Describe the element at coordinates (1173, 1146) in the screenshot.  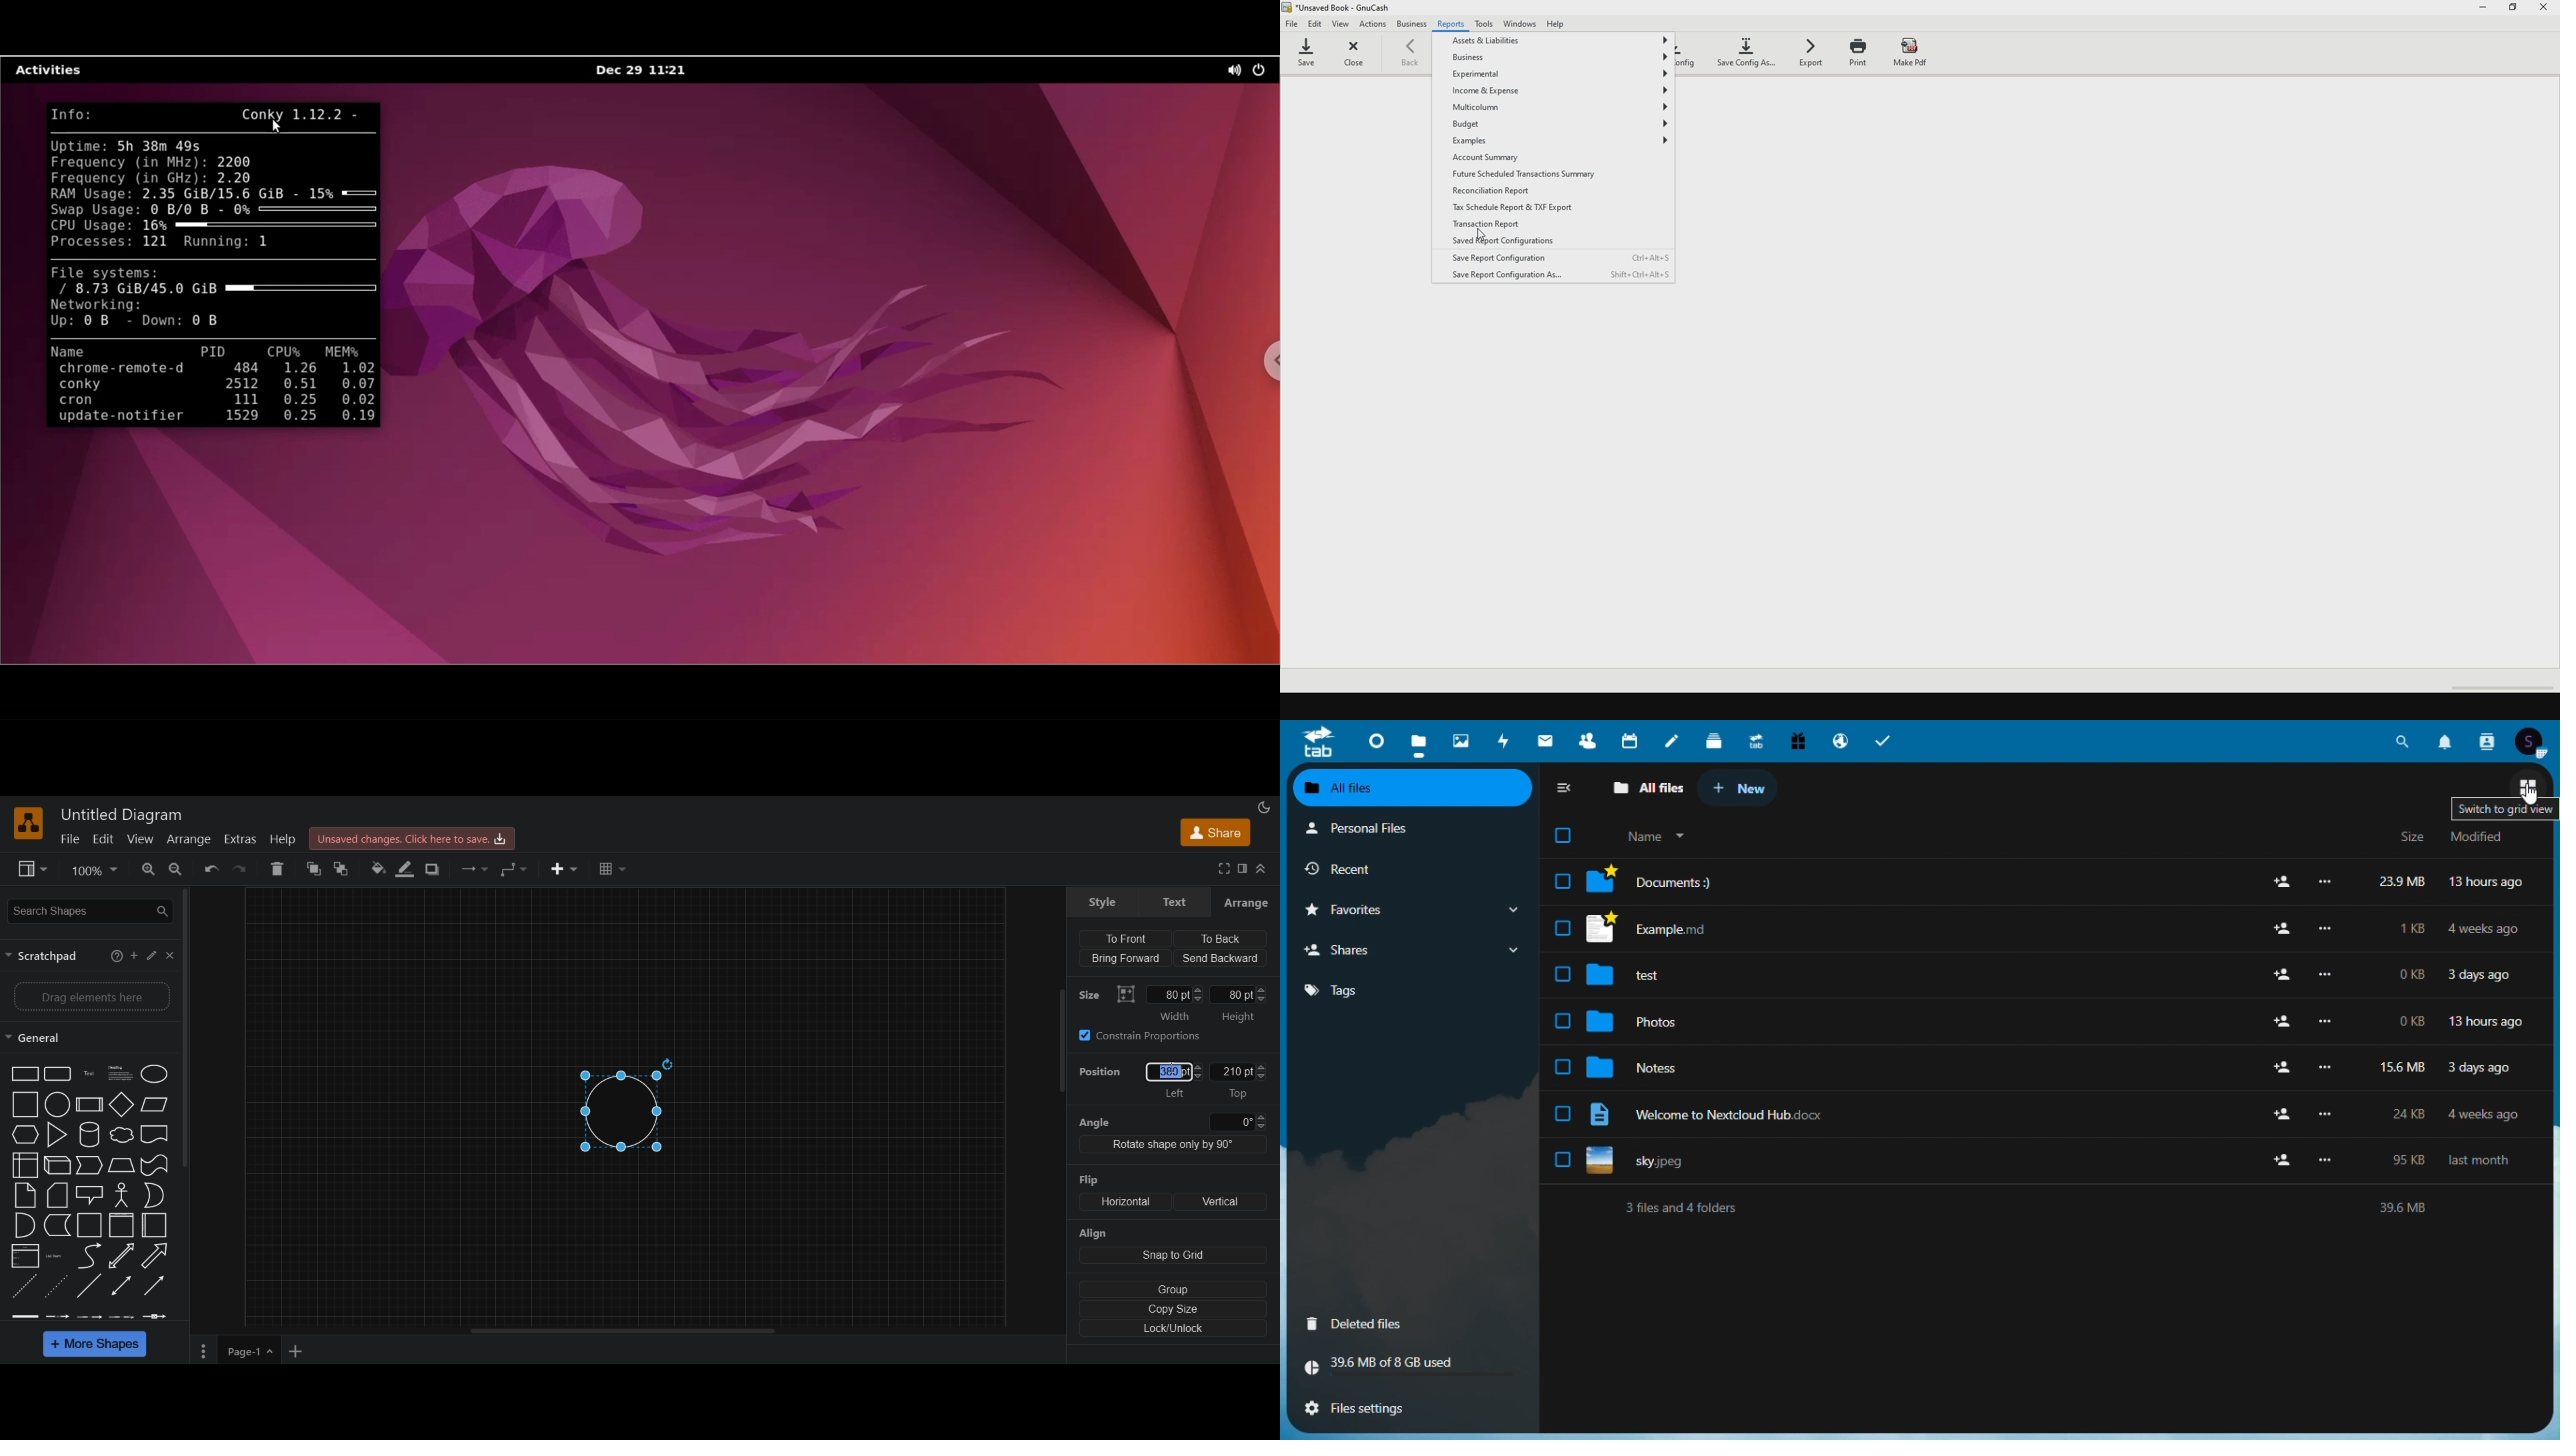
I see `rotate shape only bt 90 degree` at that location.